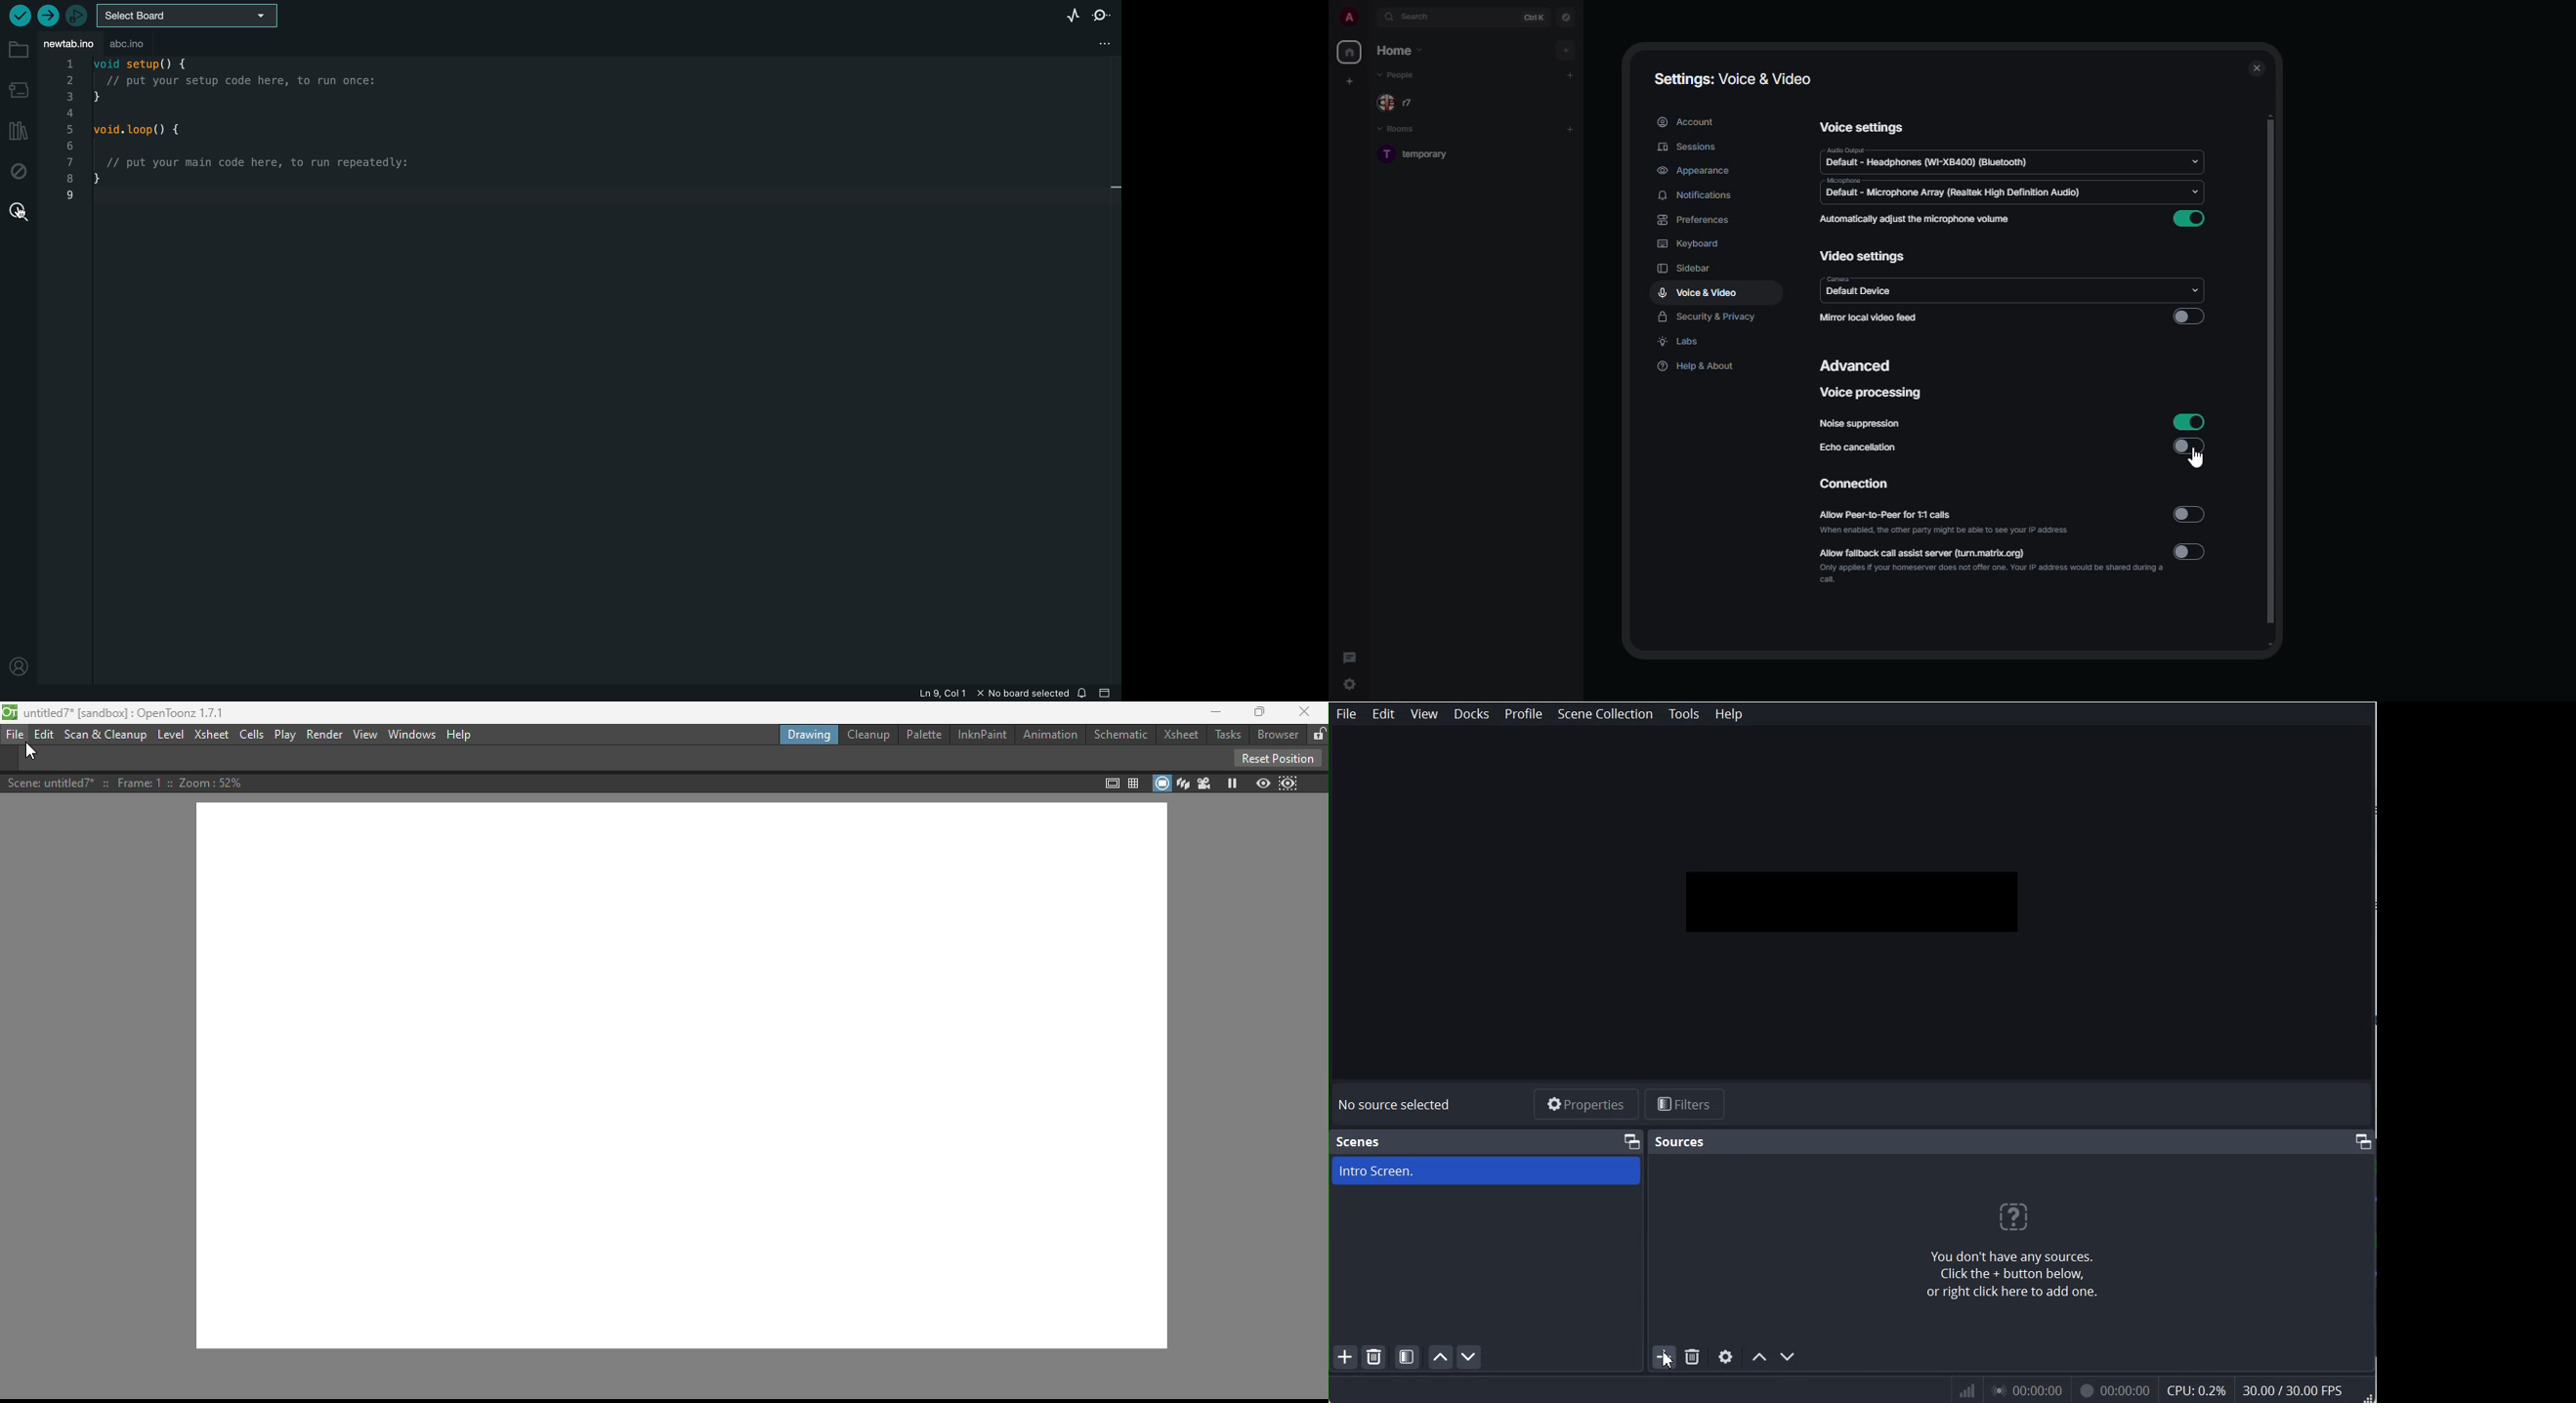  Describe the element at coordinates (1863, 130) in the screenshot. I see `voice settings` at that location.